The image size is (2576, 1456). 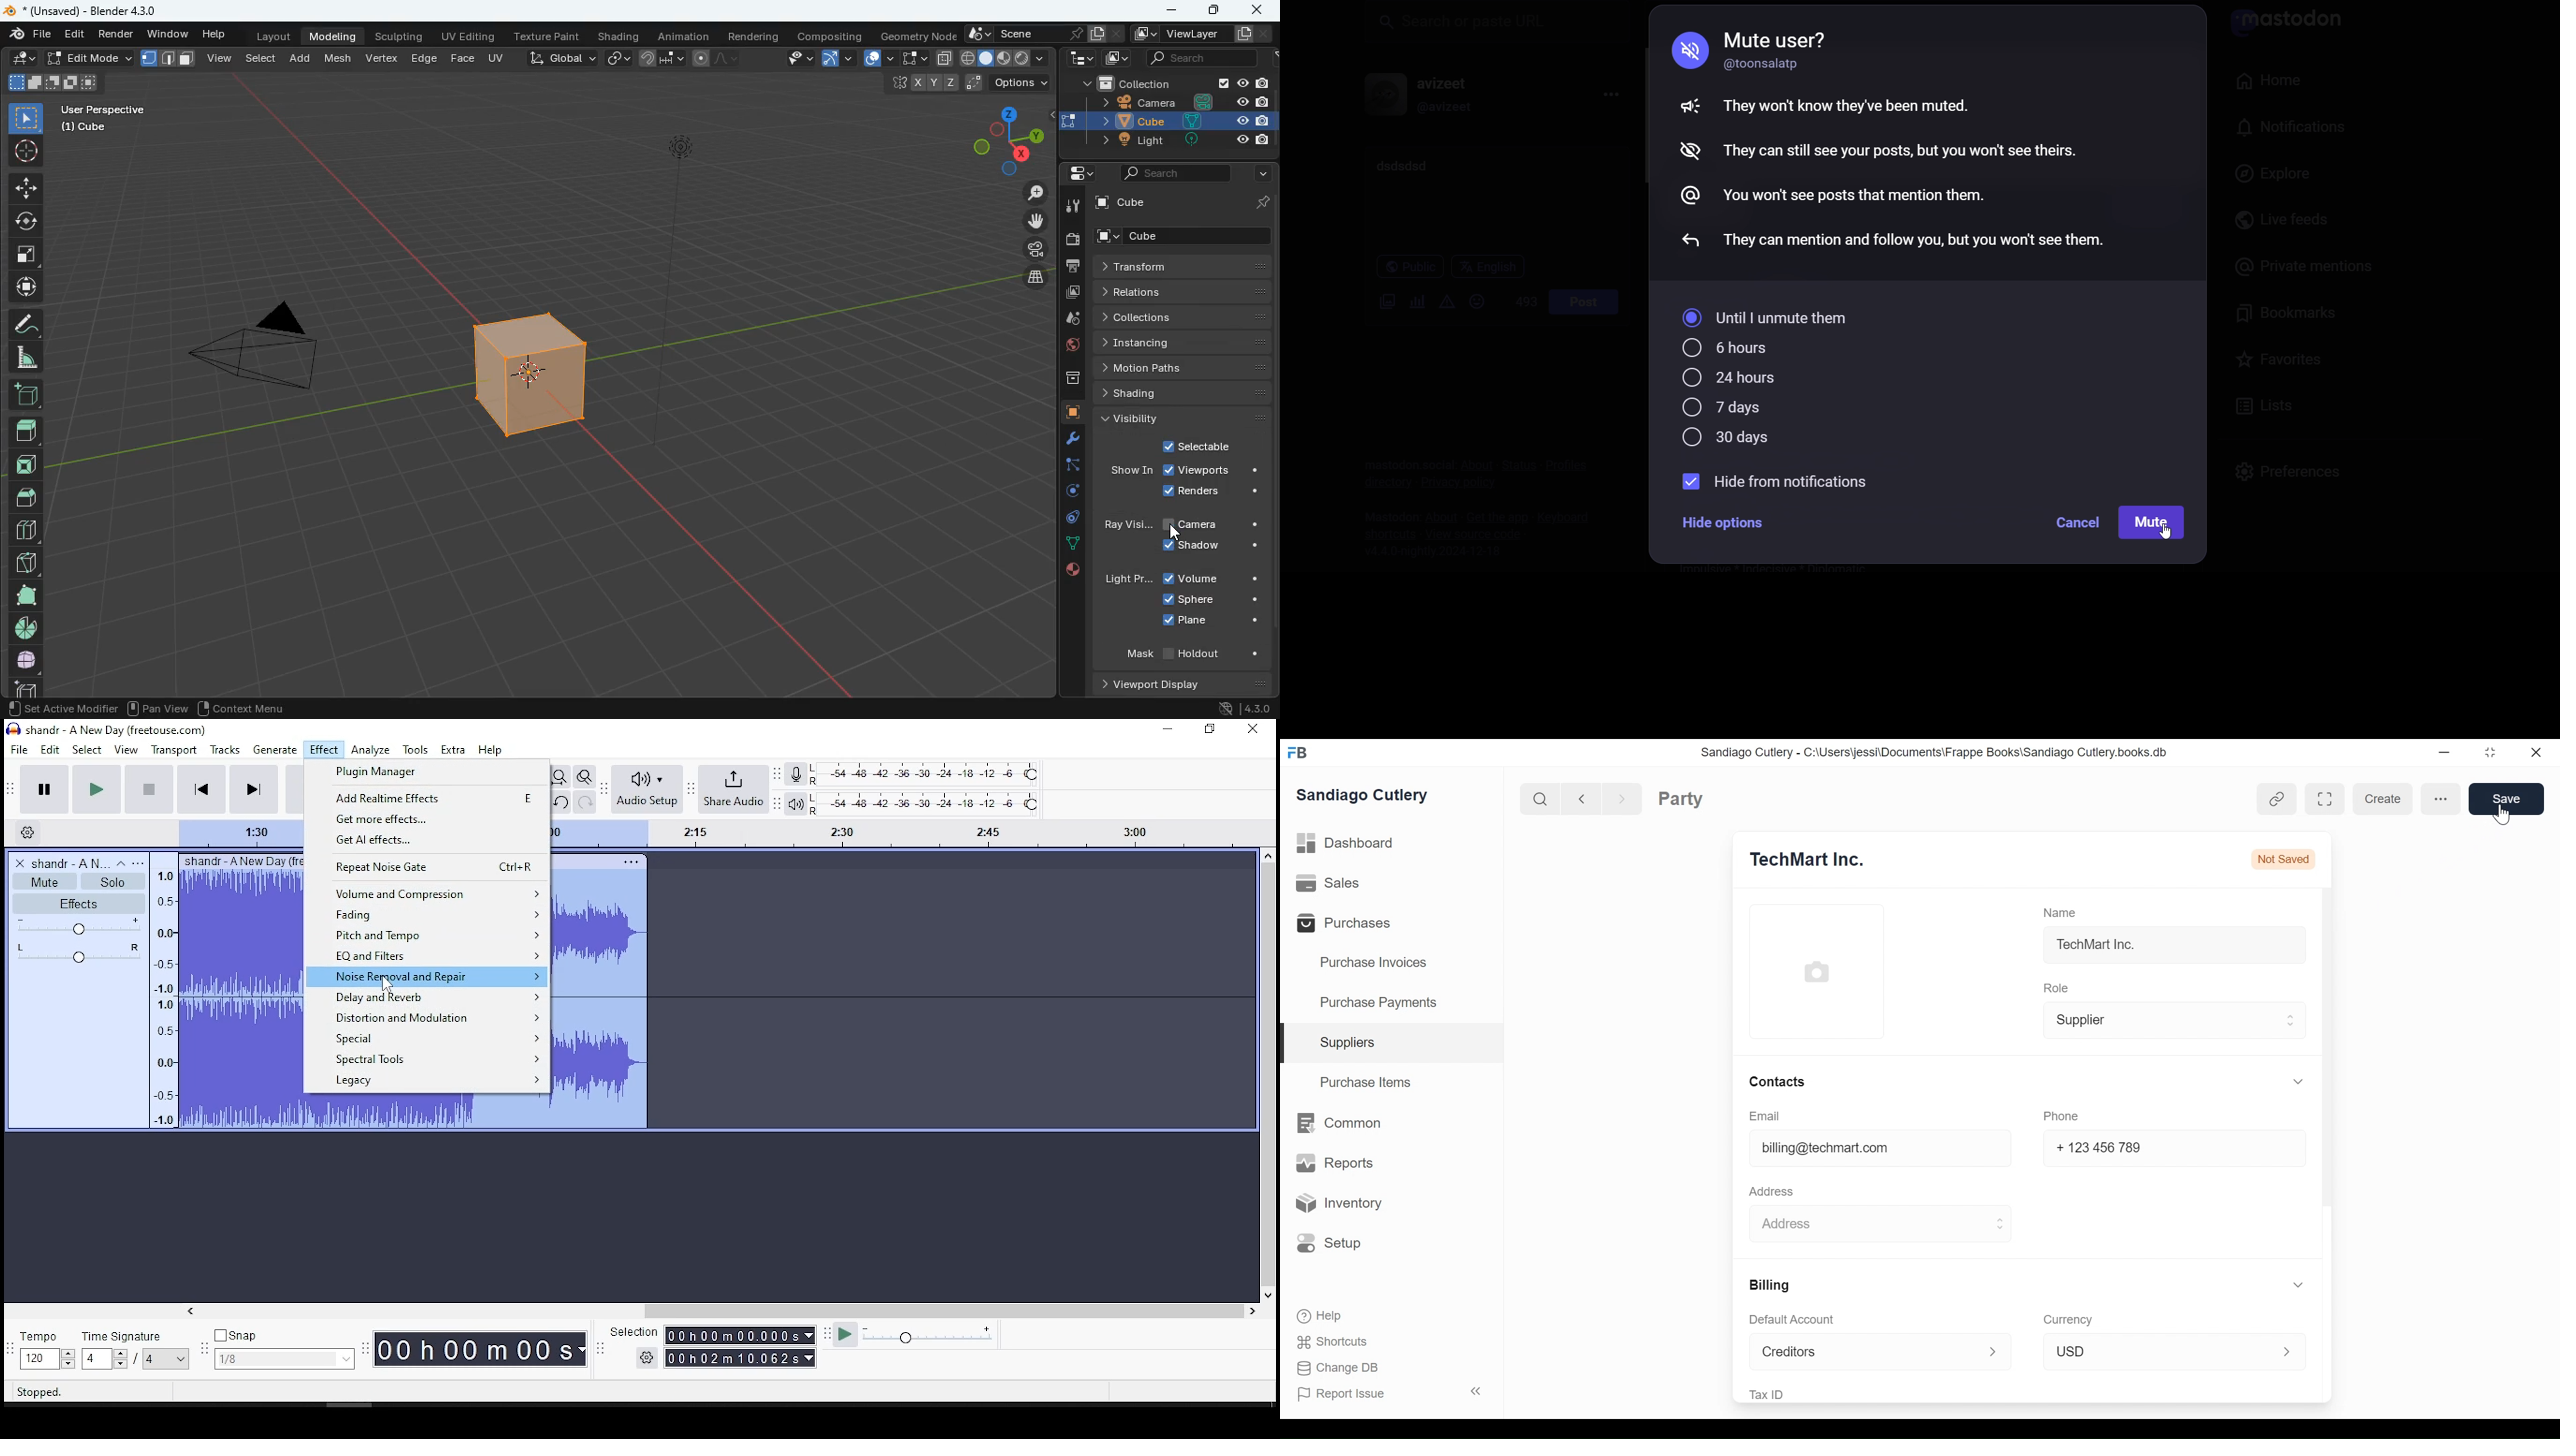 What do you see at coordinates (1335, 1243) in the screenshot?
I see `Setup` at bounding box center [1335, 1243].